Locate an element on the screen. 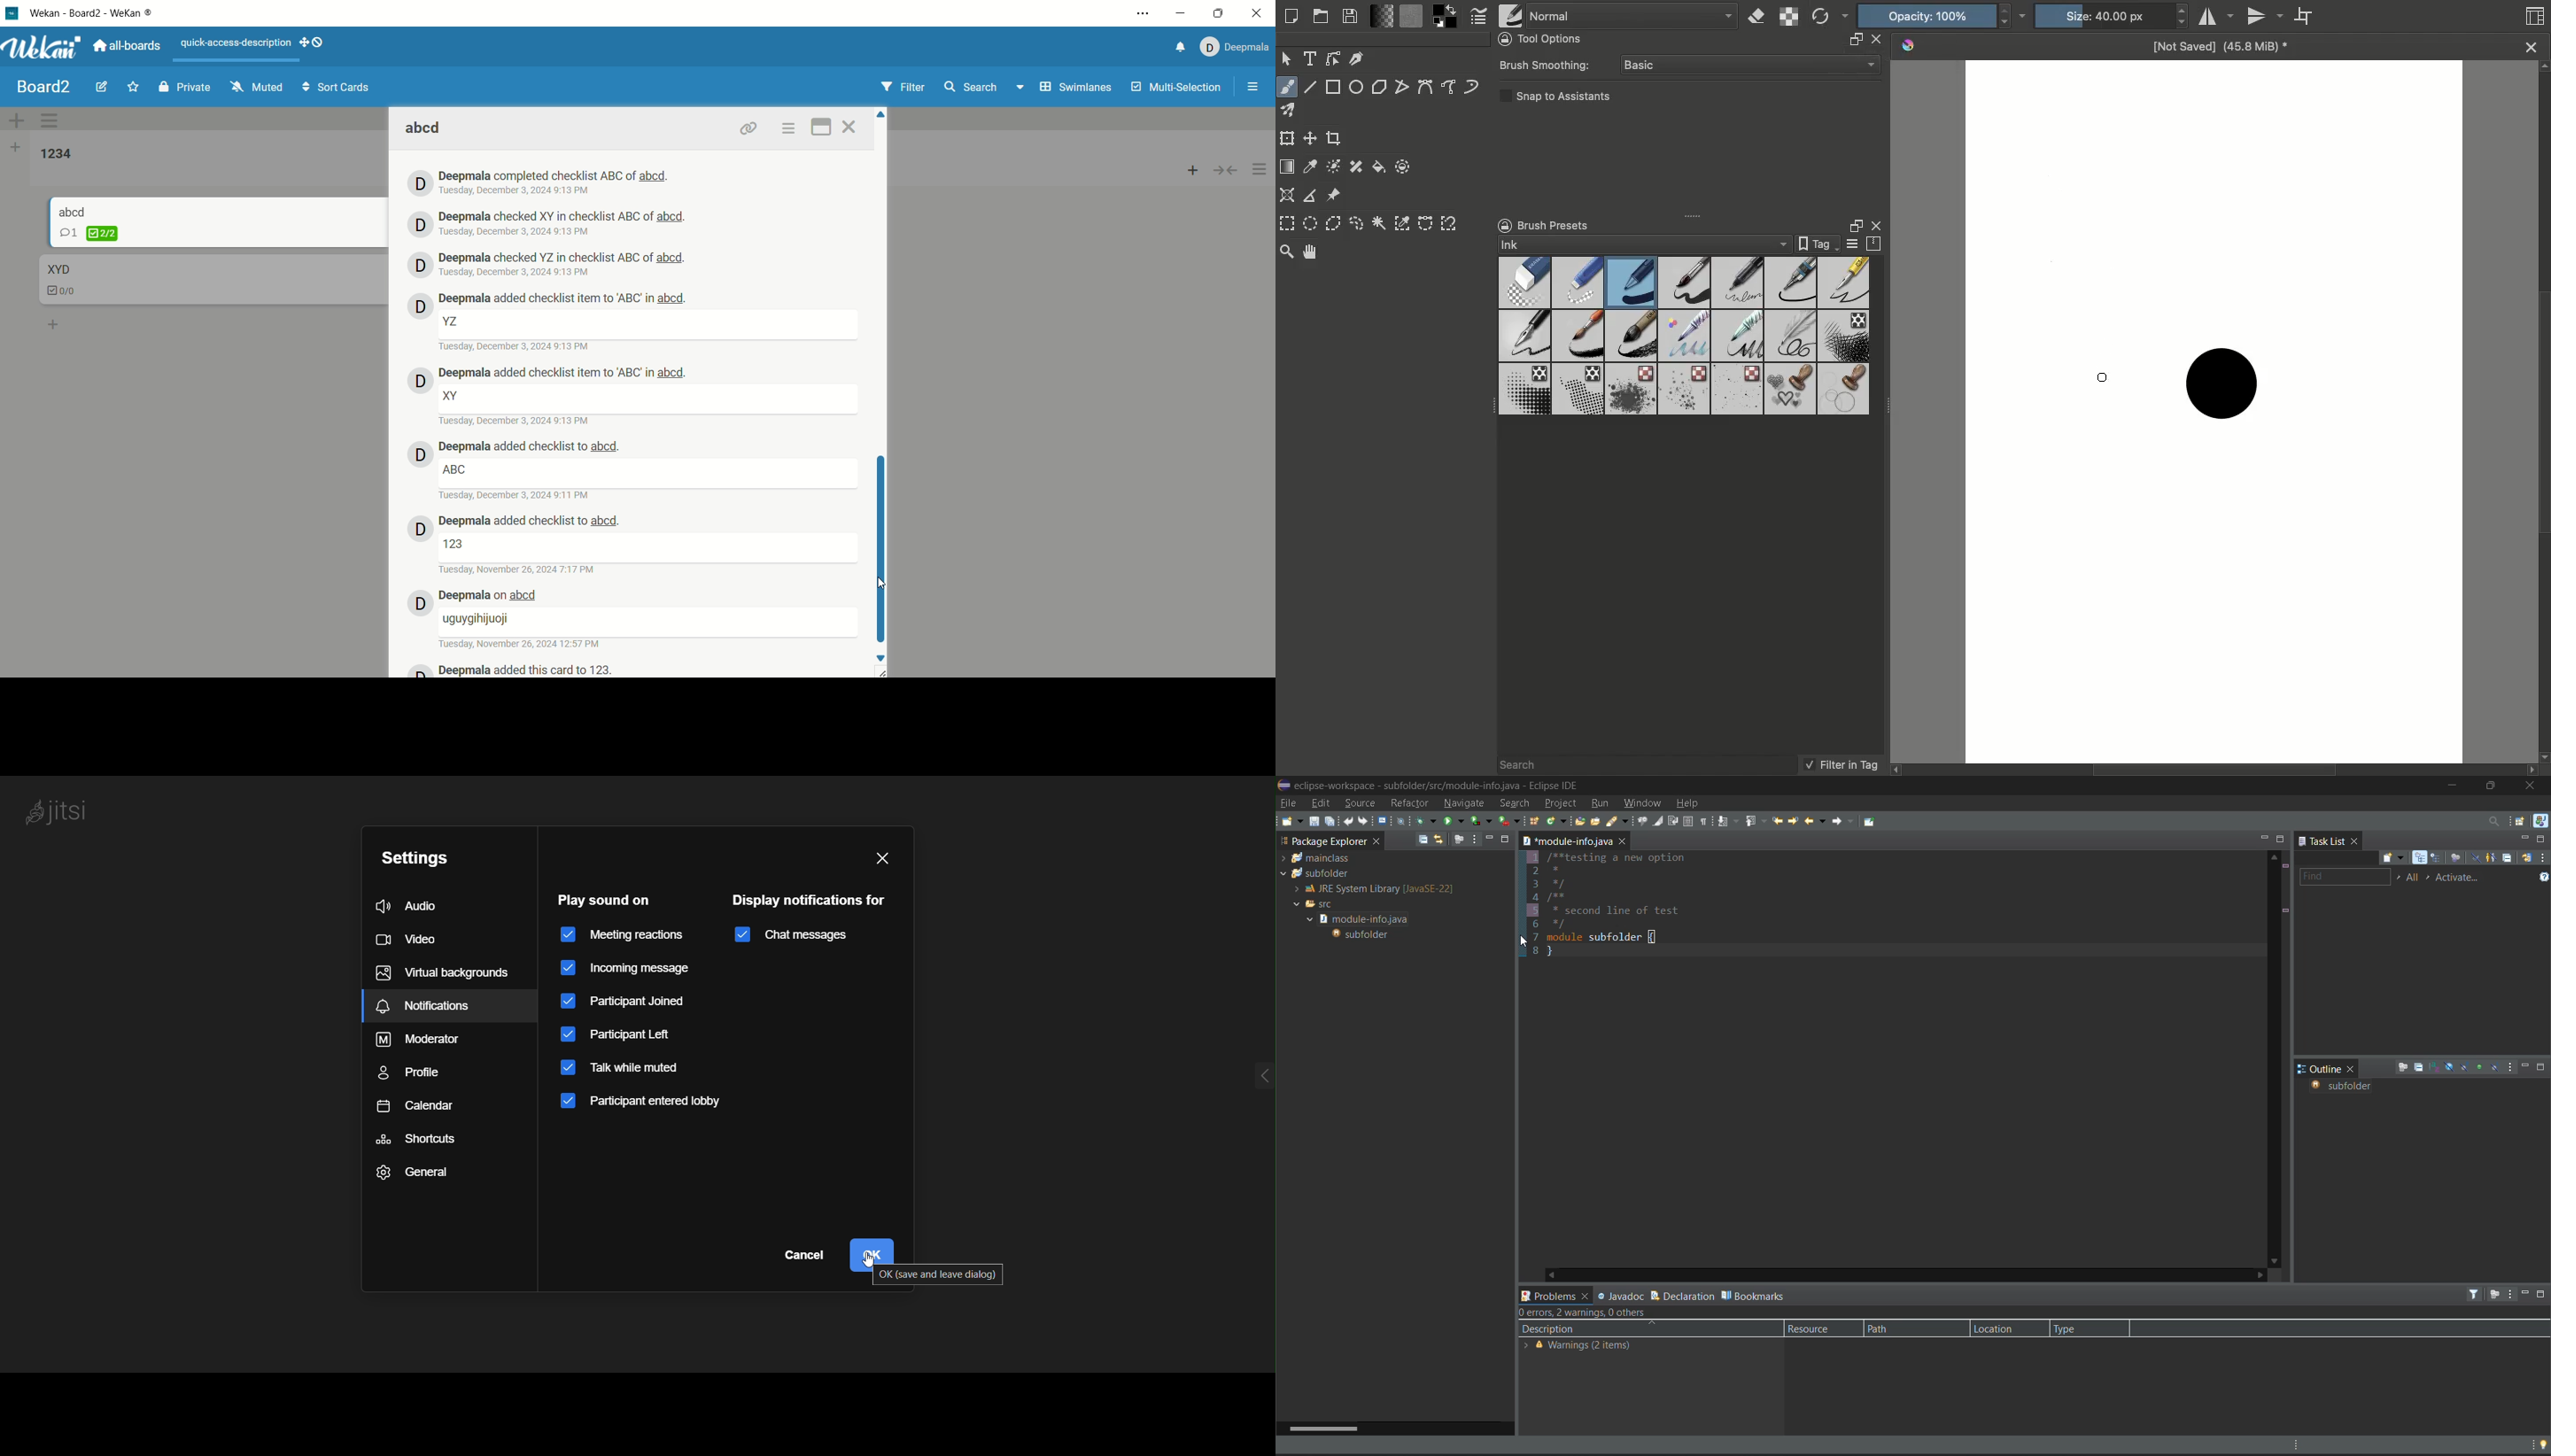  Polygonal selection tool is located at coordinates (1334, 222).